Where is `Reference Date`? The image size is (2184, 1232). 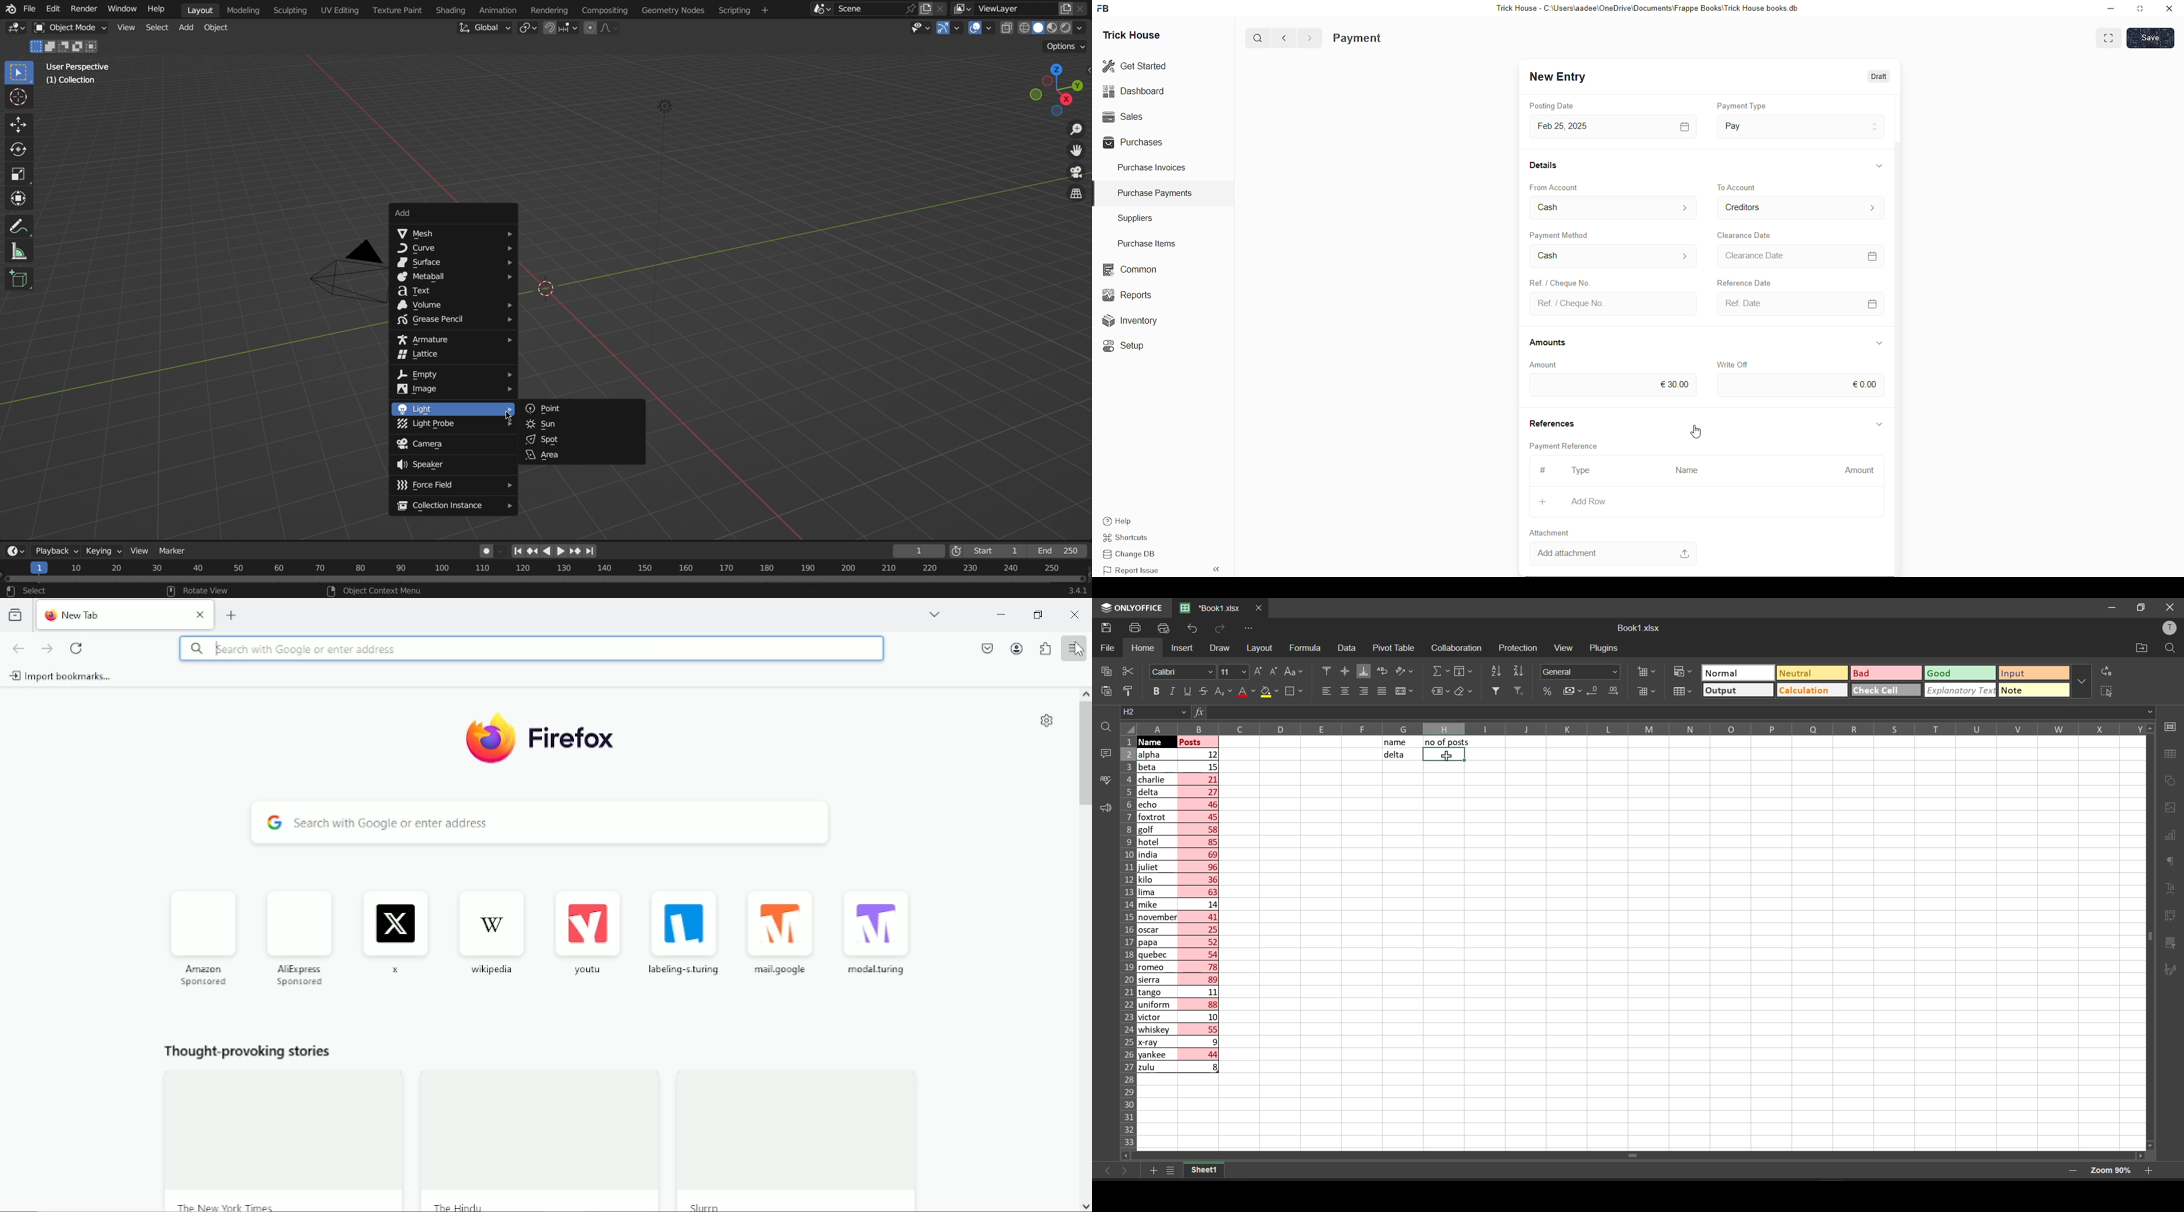 Reference Date is located at coordinates (1738, 282).